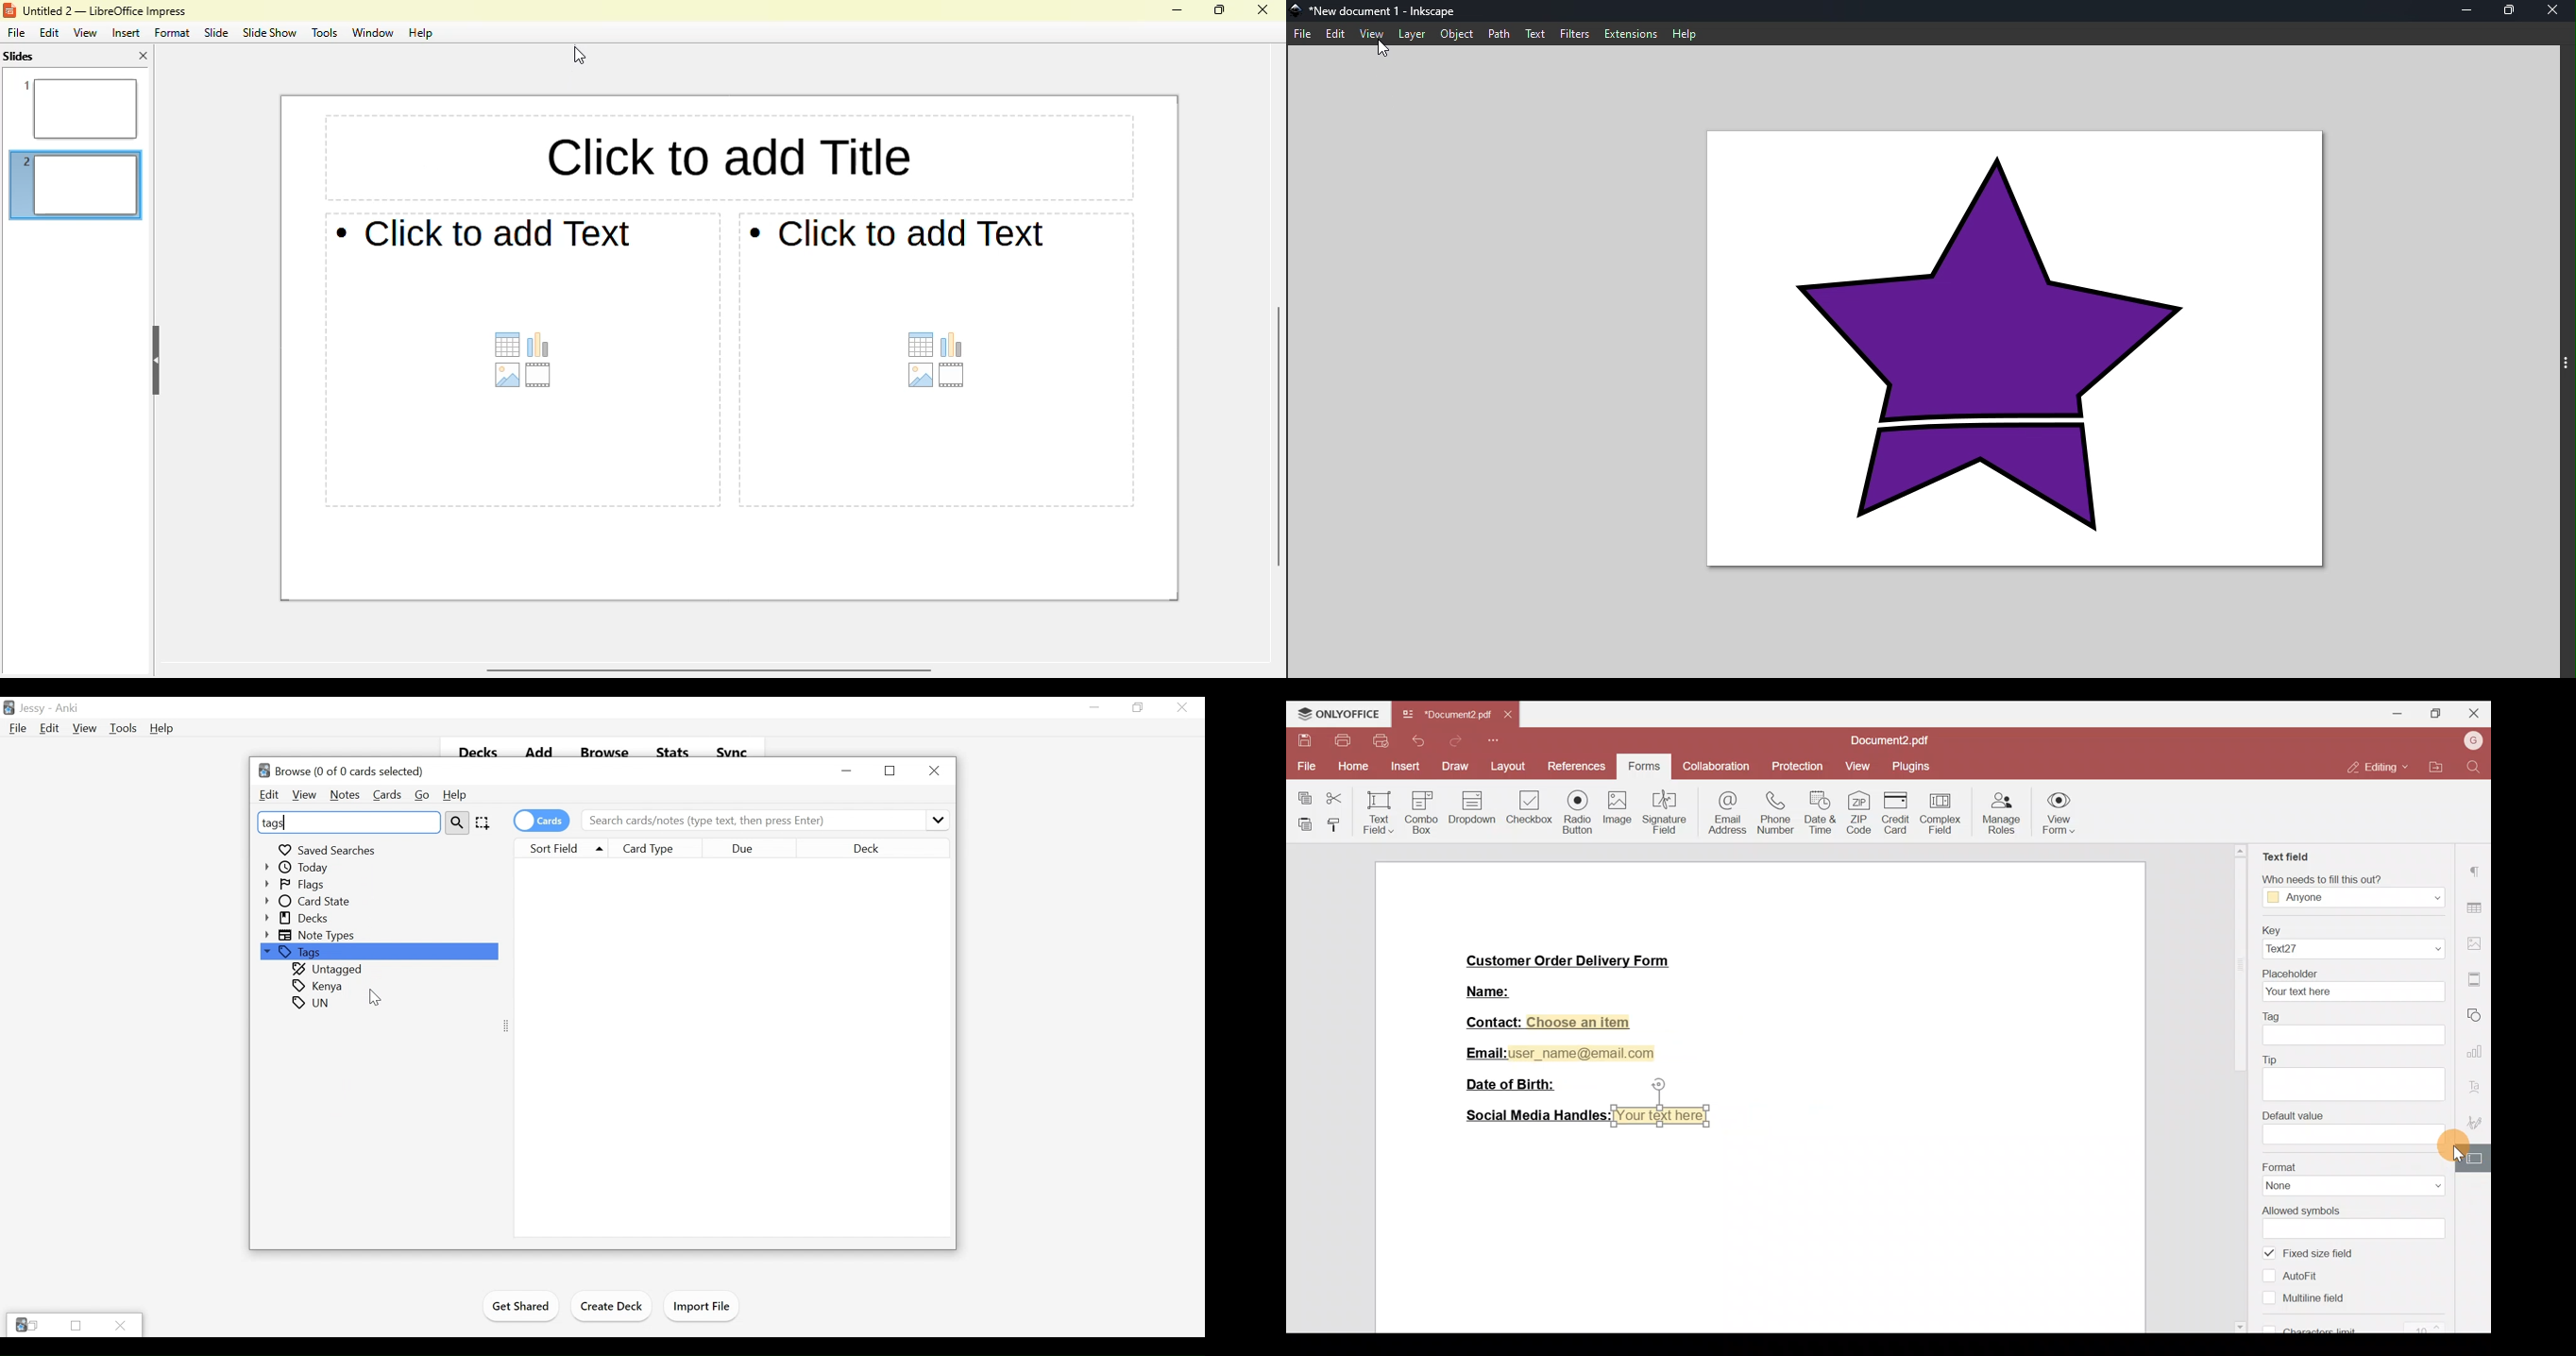 The width and height of the screenshot is (2576, 1372). I want to click on Selection Tool, so click(482, 822).